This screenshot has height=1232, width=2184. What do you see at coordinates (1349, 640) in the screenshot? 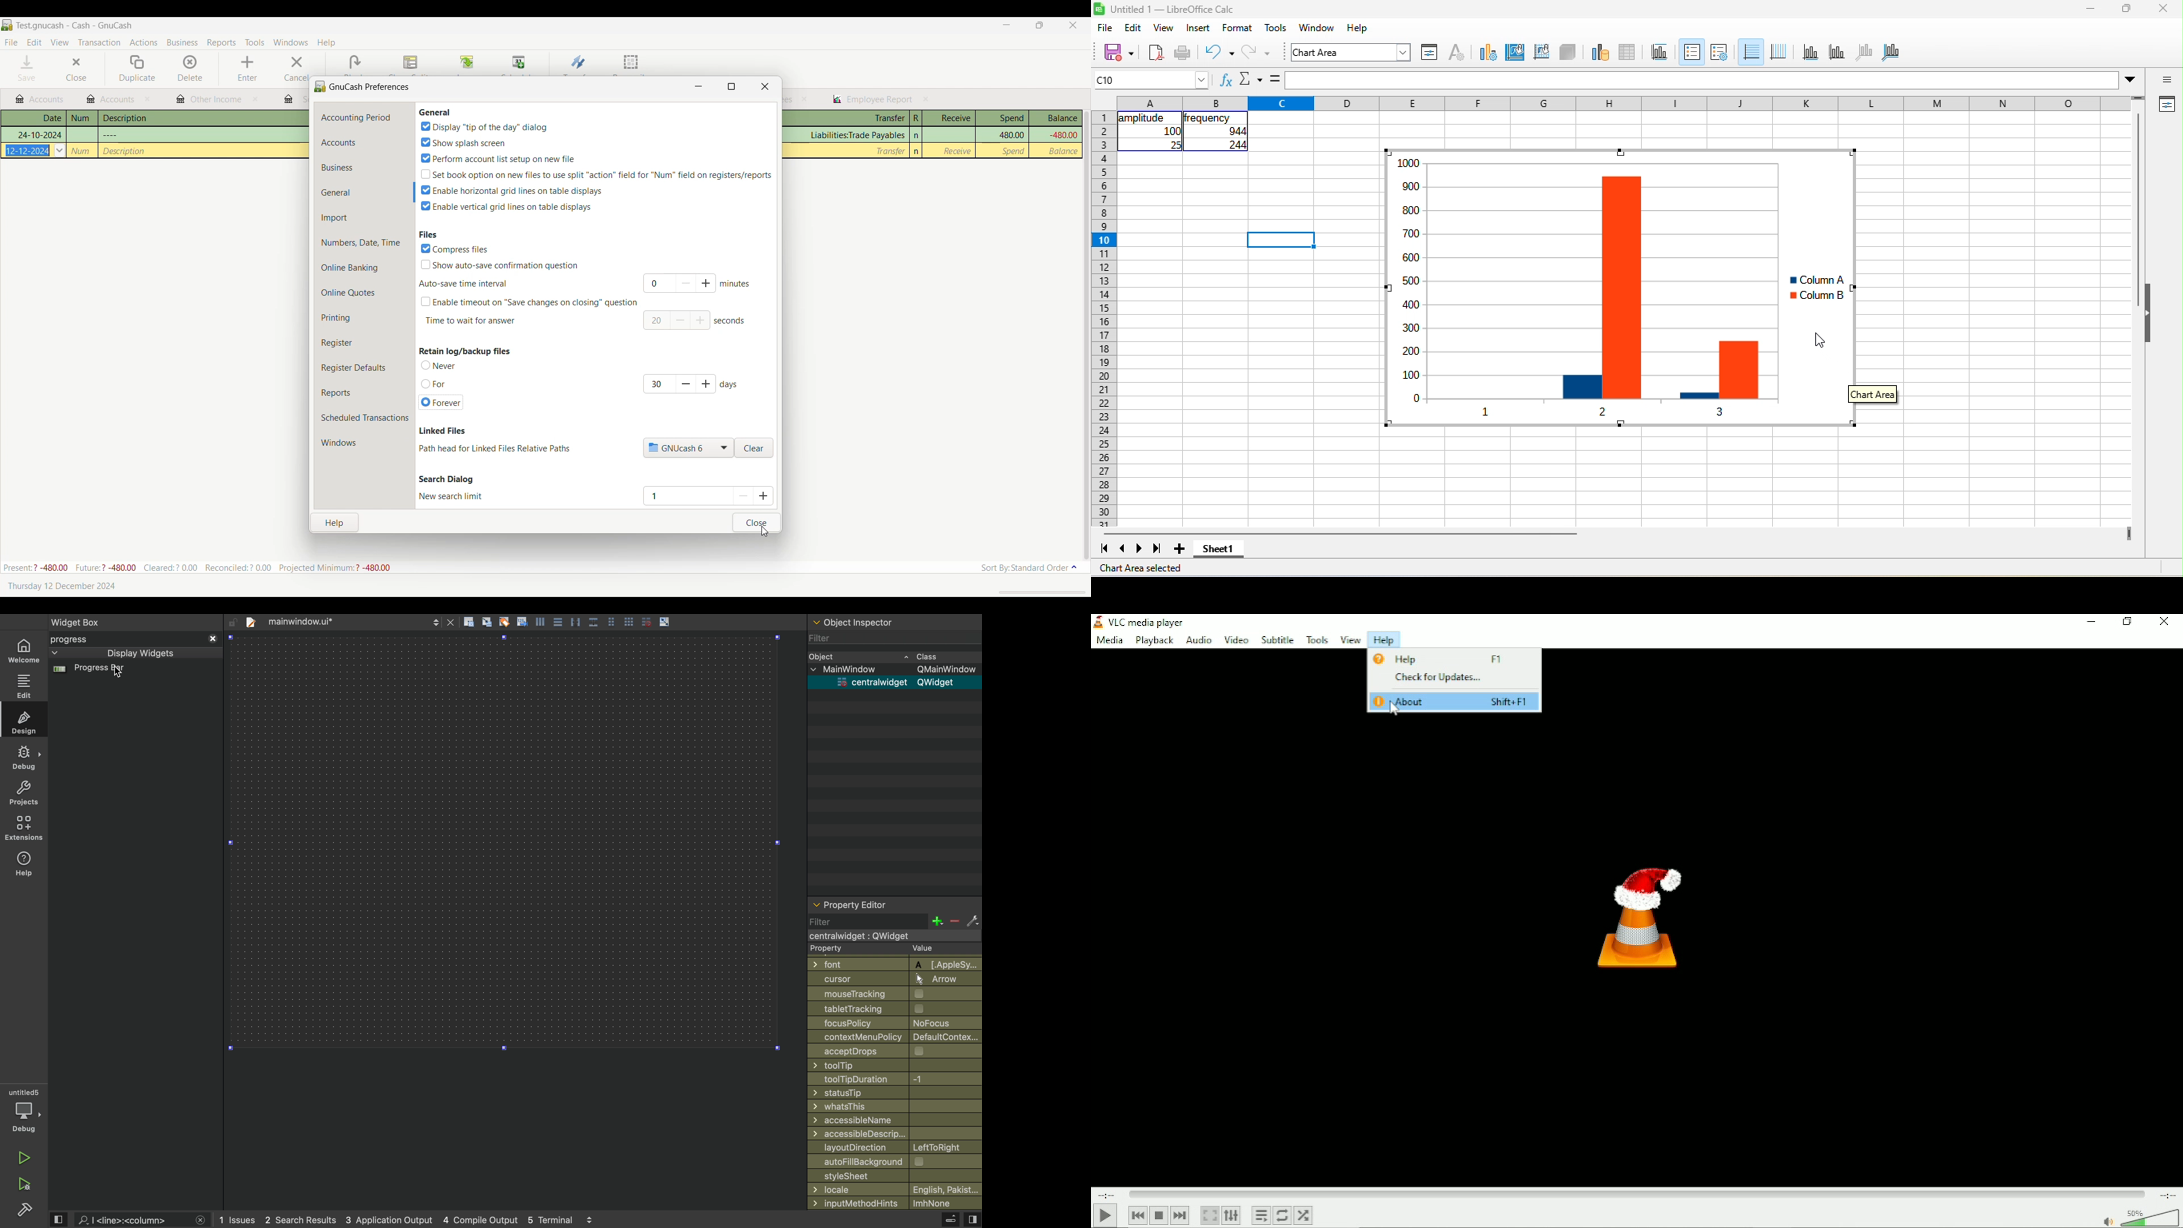
I see `View` at bounding box center [1349, 640].